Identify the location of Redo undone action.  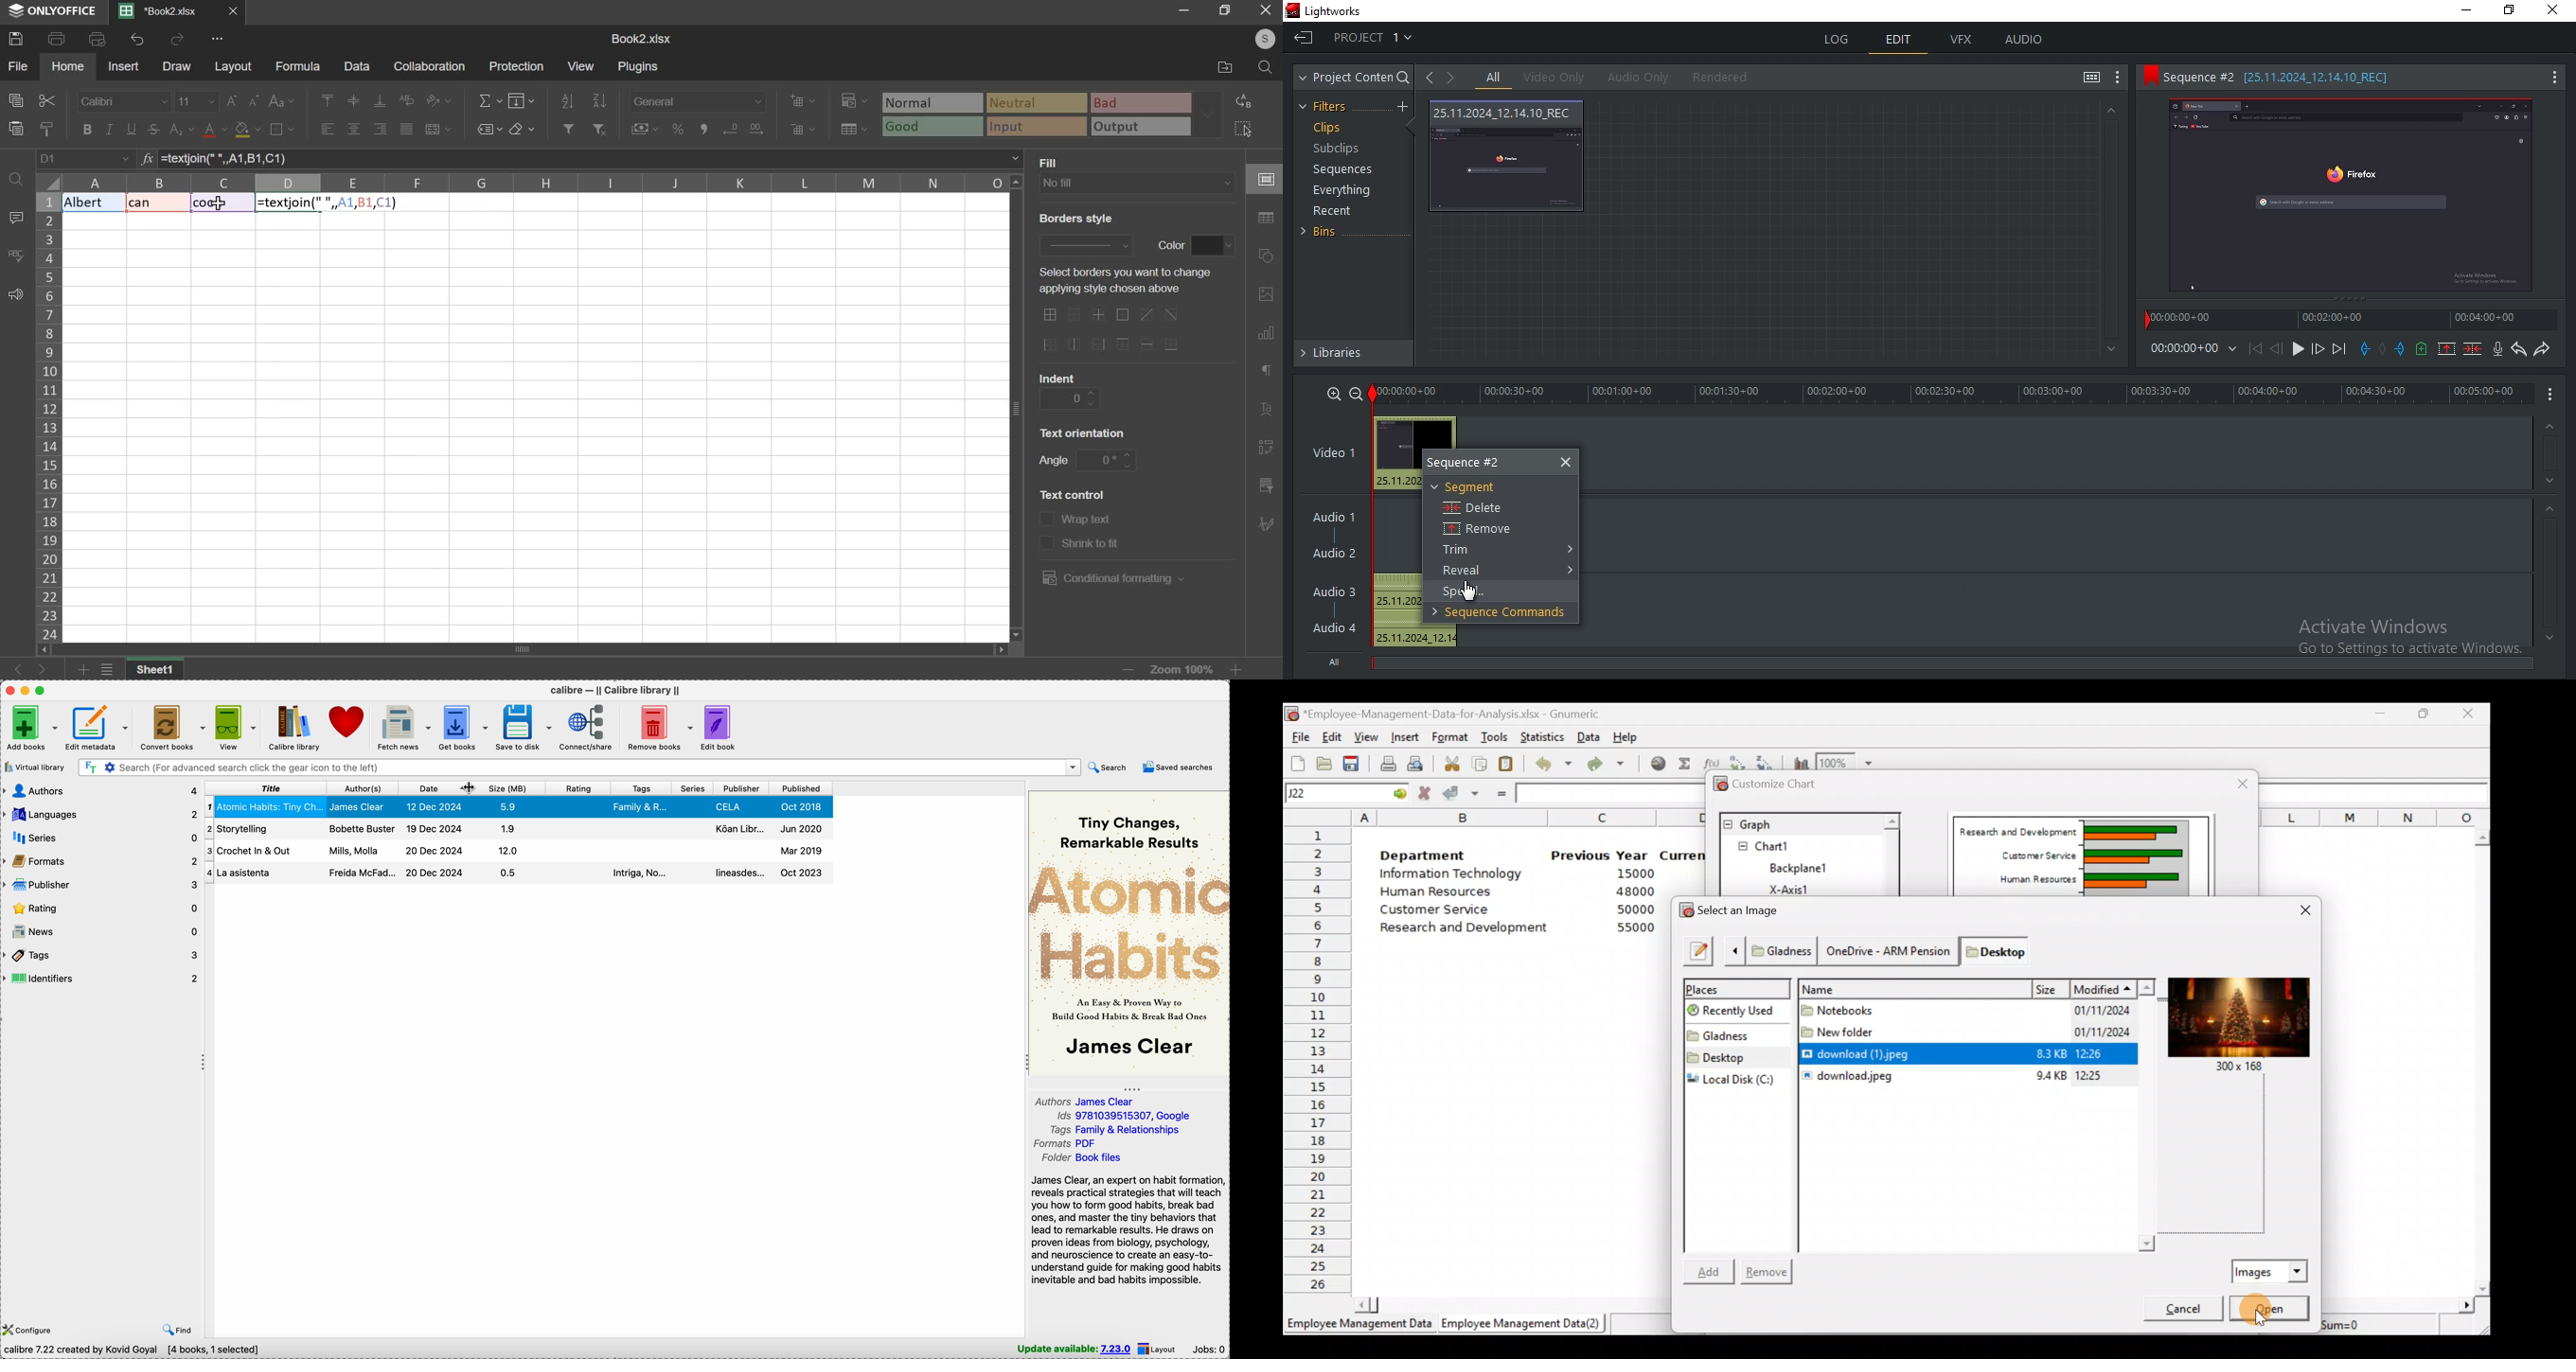
(1613, 765).